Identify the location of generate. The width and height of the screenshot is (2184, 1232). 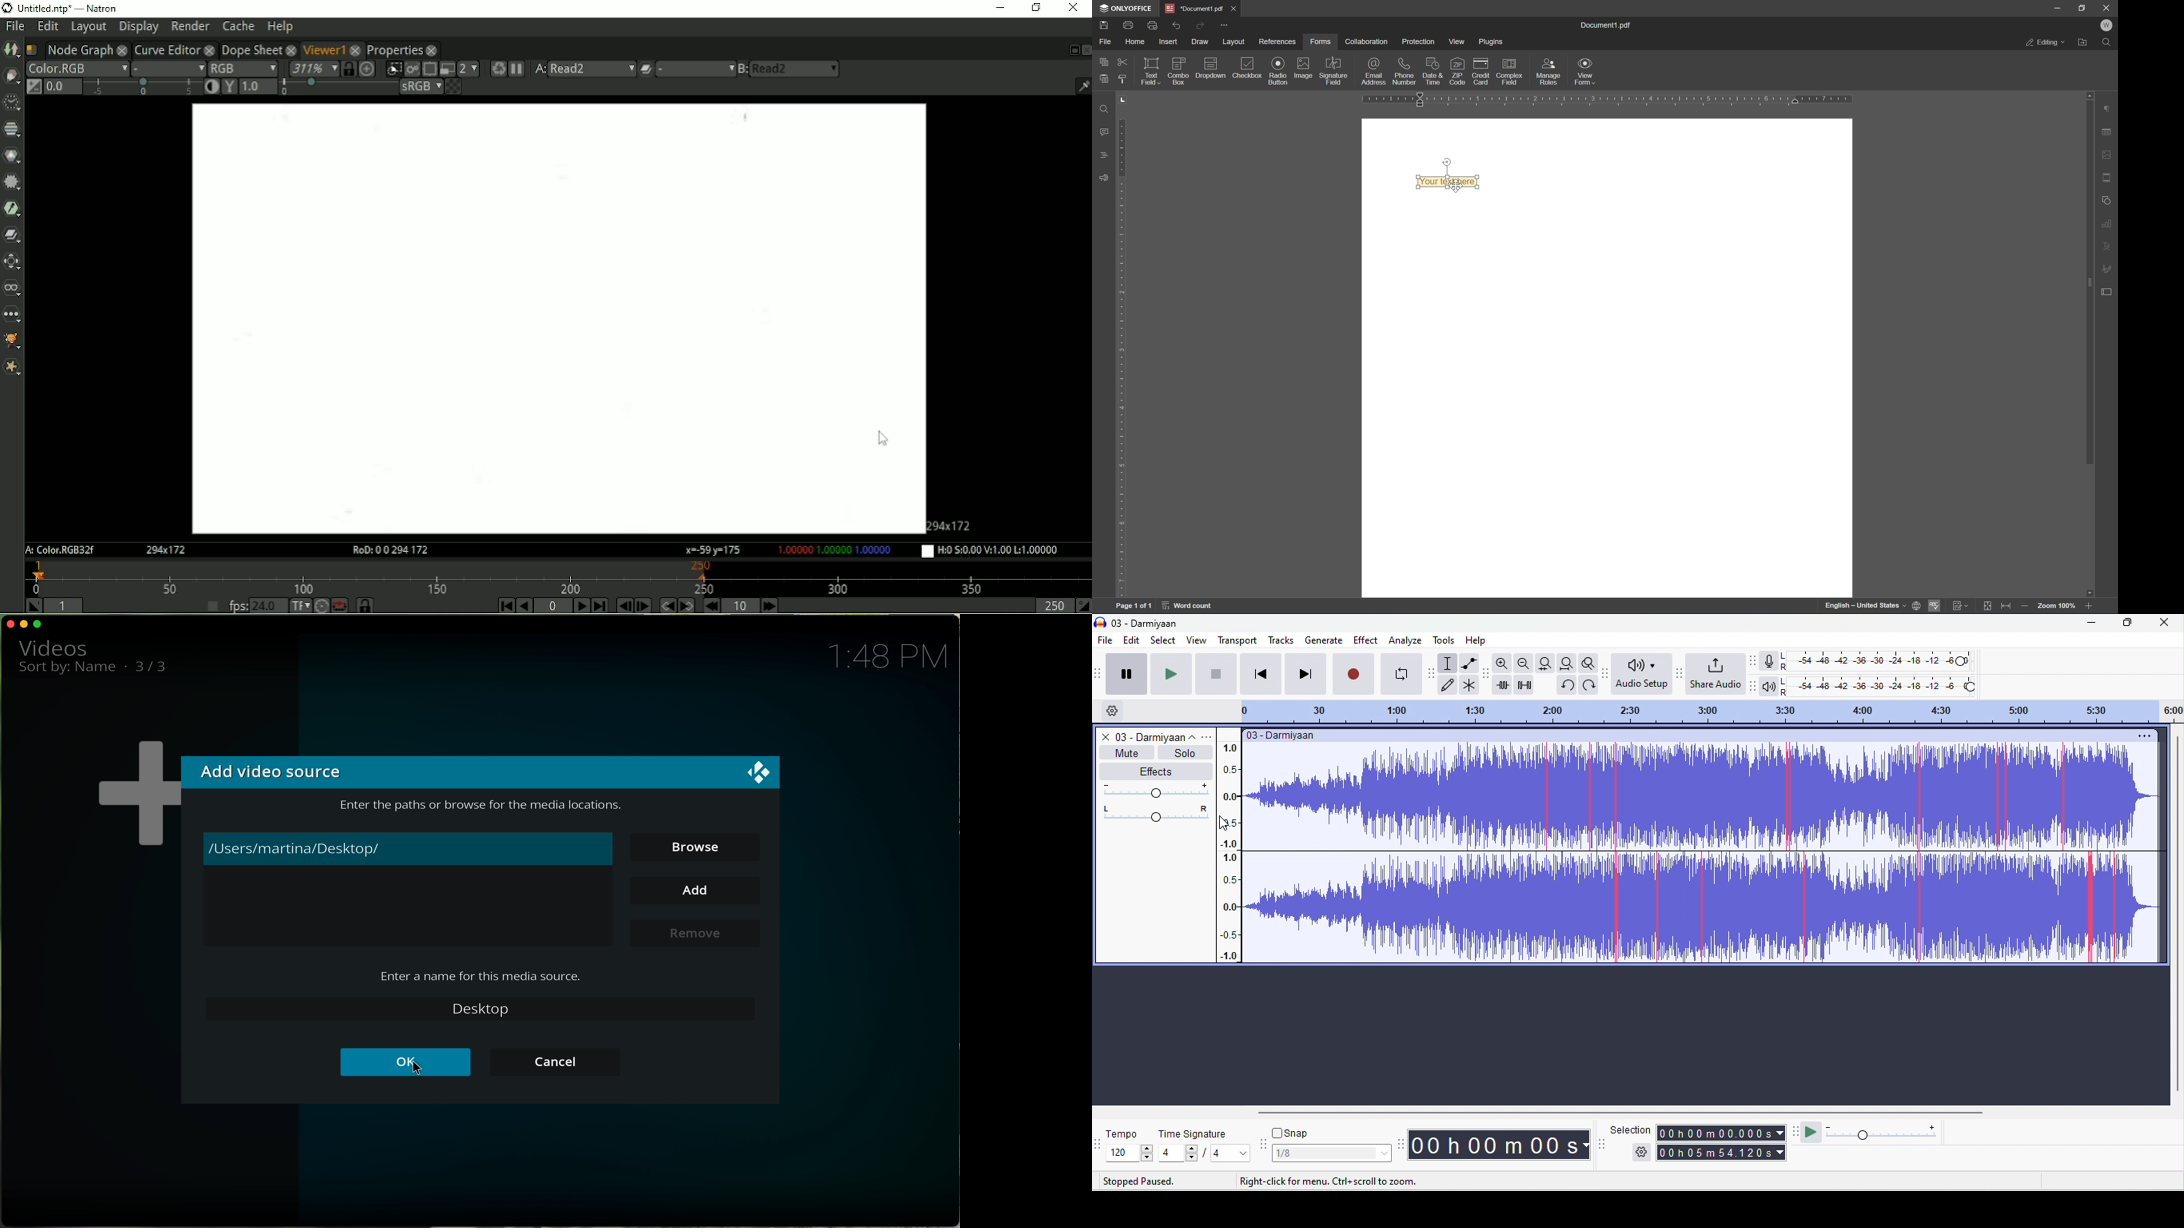
(1324, 639).